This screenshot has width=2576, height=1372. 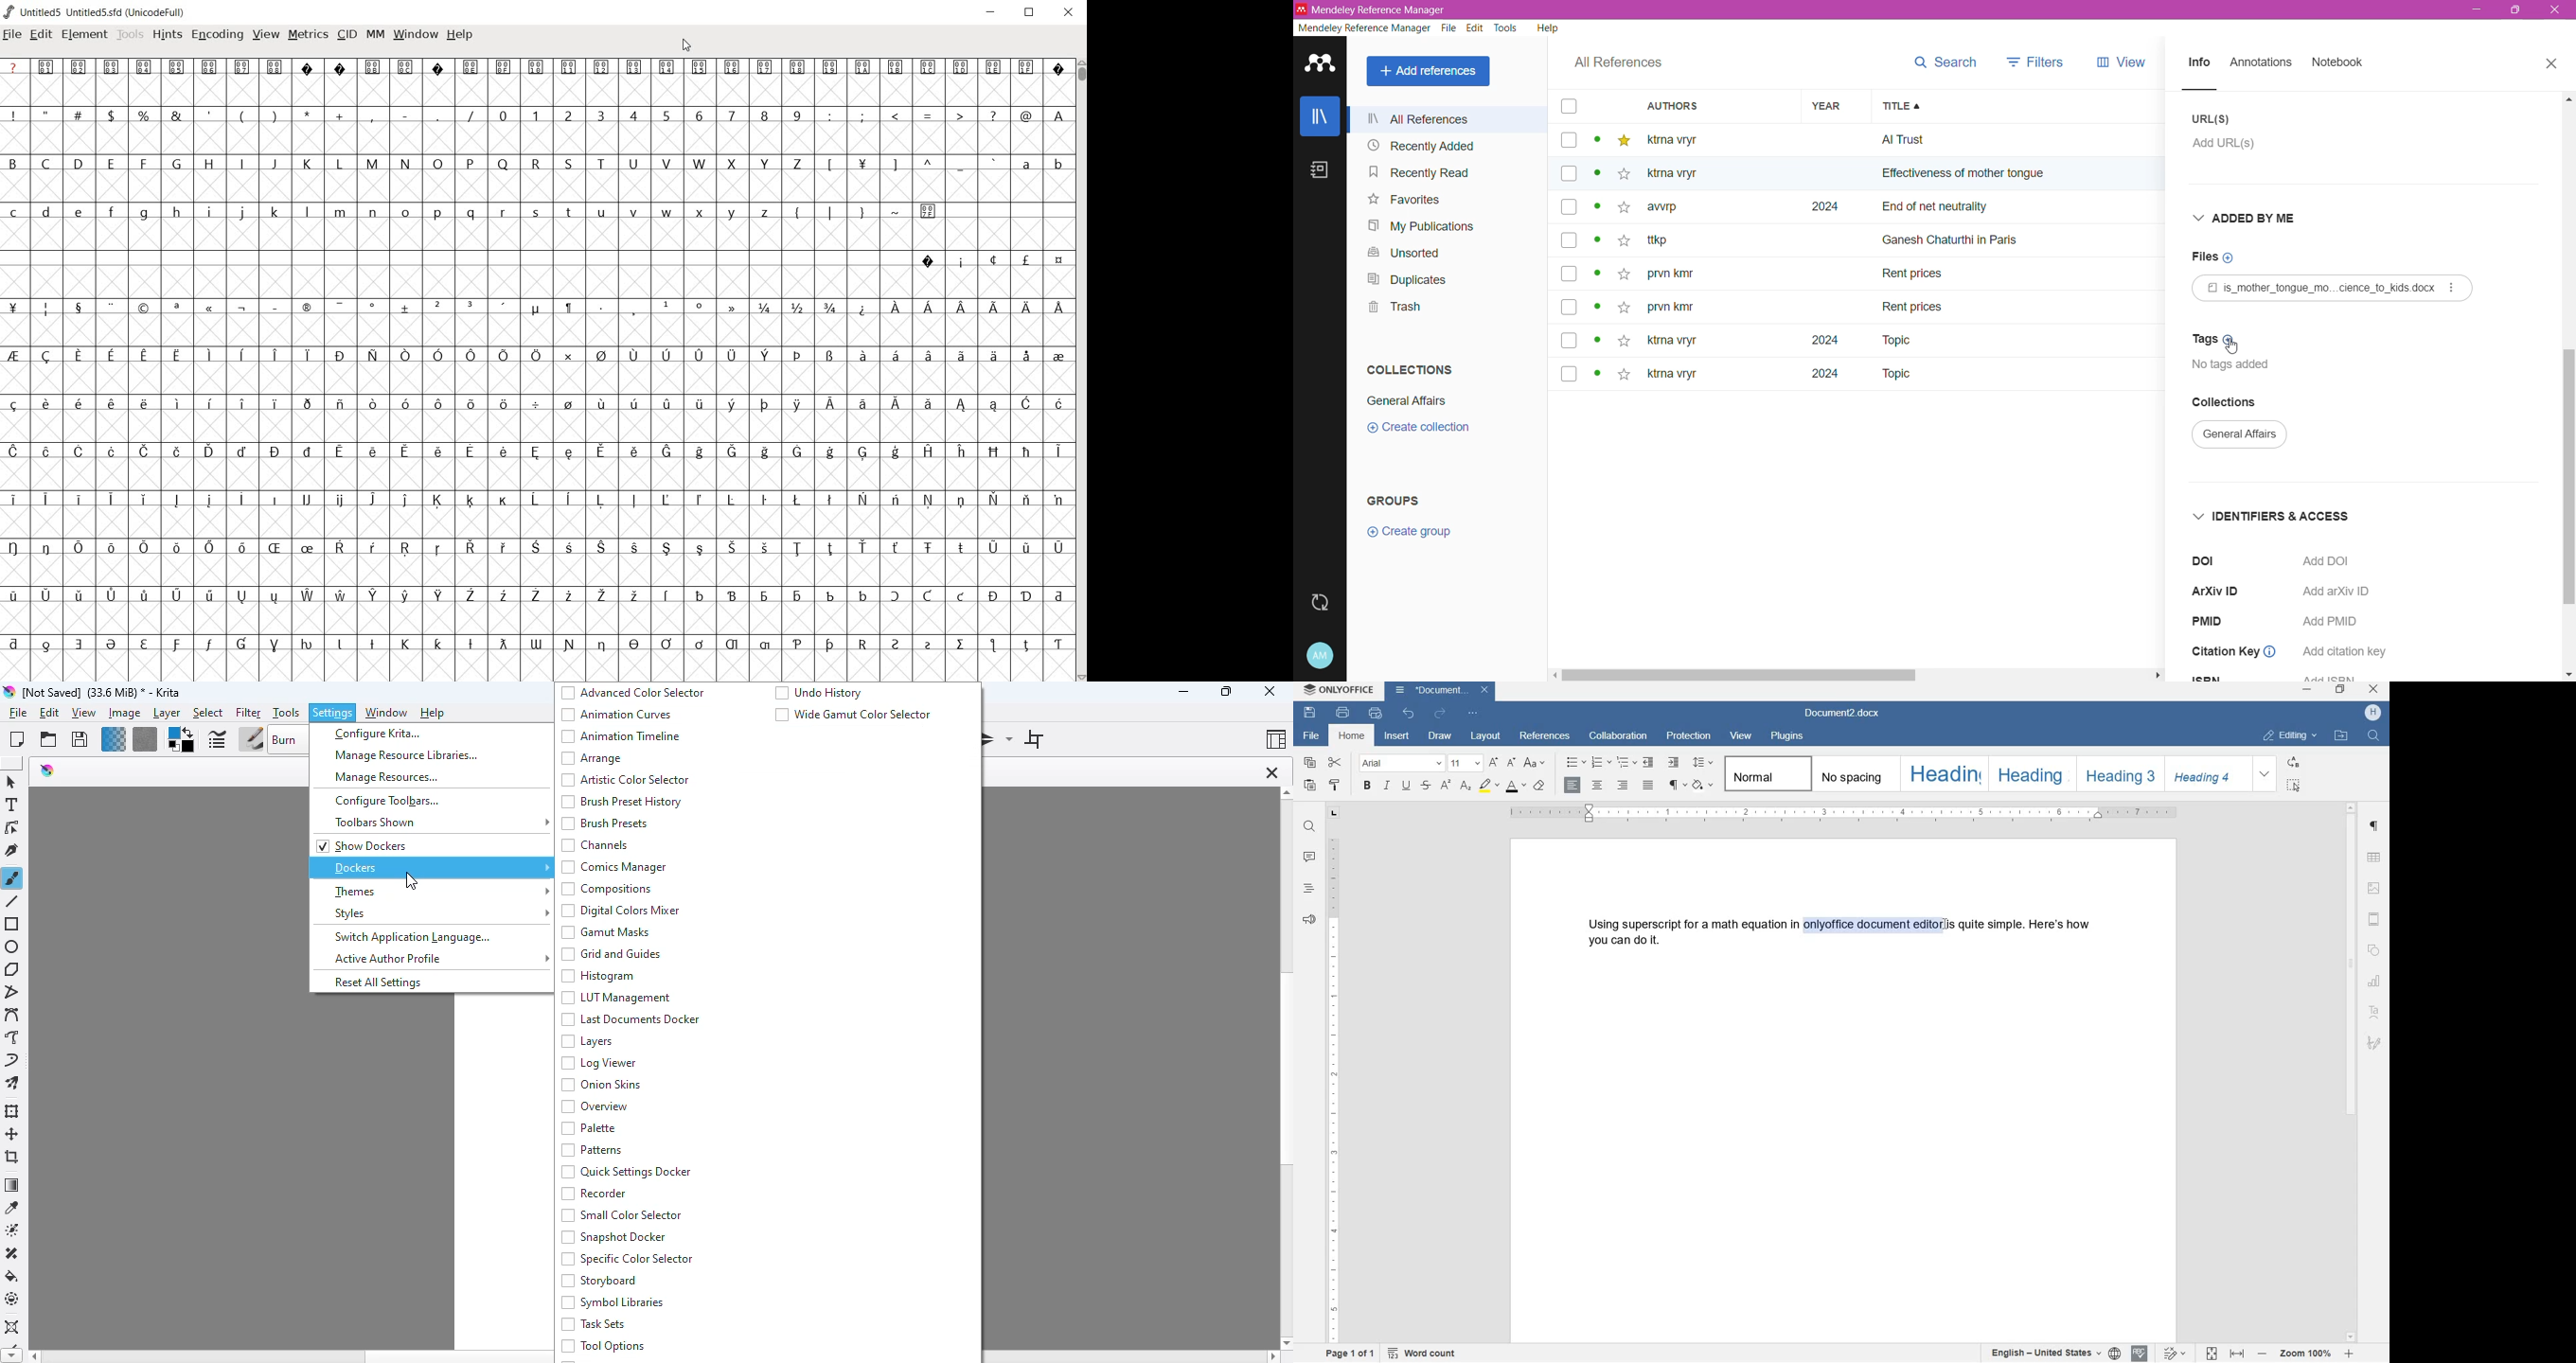 I want to click on multilevel list, so click(x=1625, y=763).